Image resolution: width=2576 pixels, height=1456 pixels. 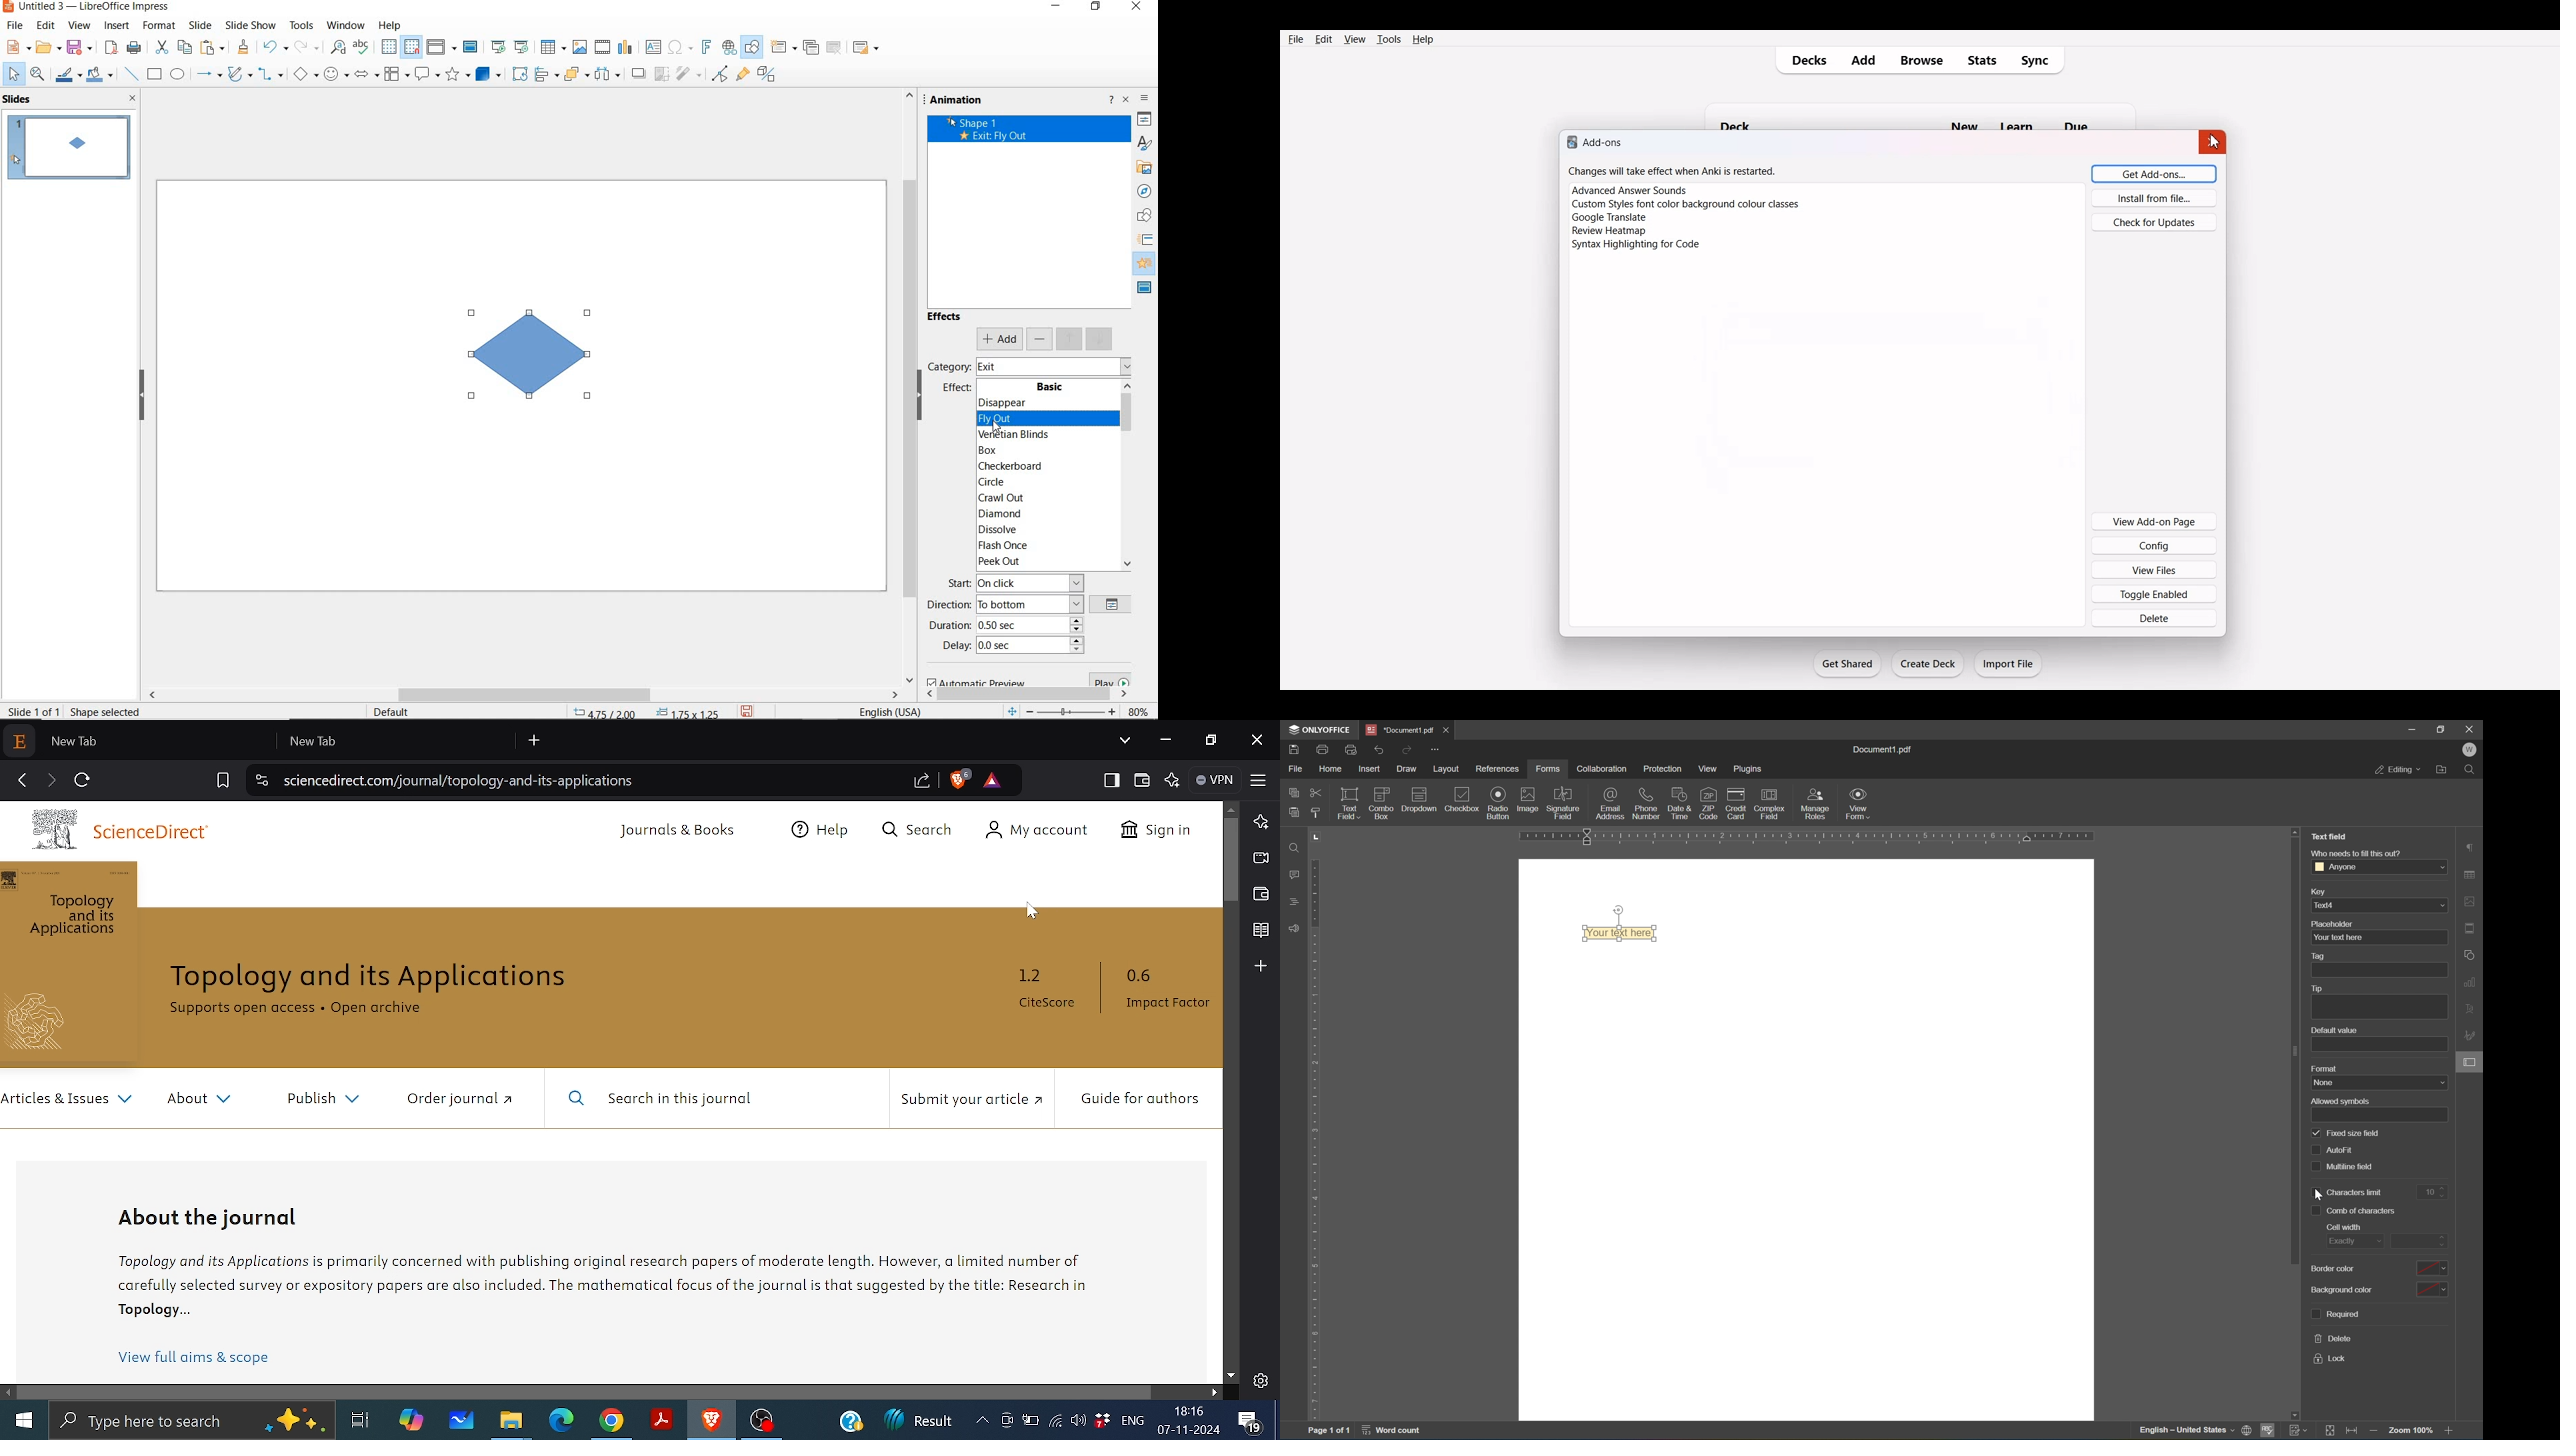 I want to click on close, so click(x=2210, y=140).